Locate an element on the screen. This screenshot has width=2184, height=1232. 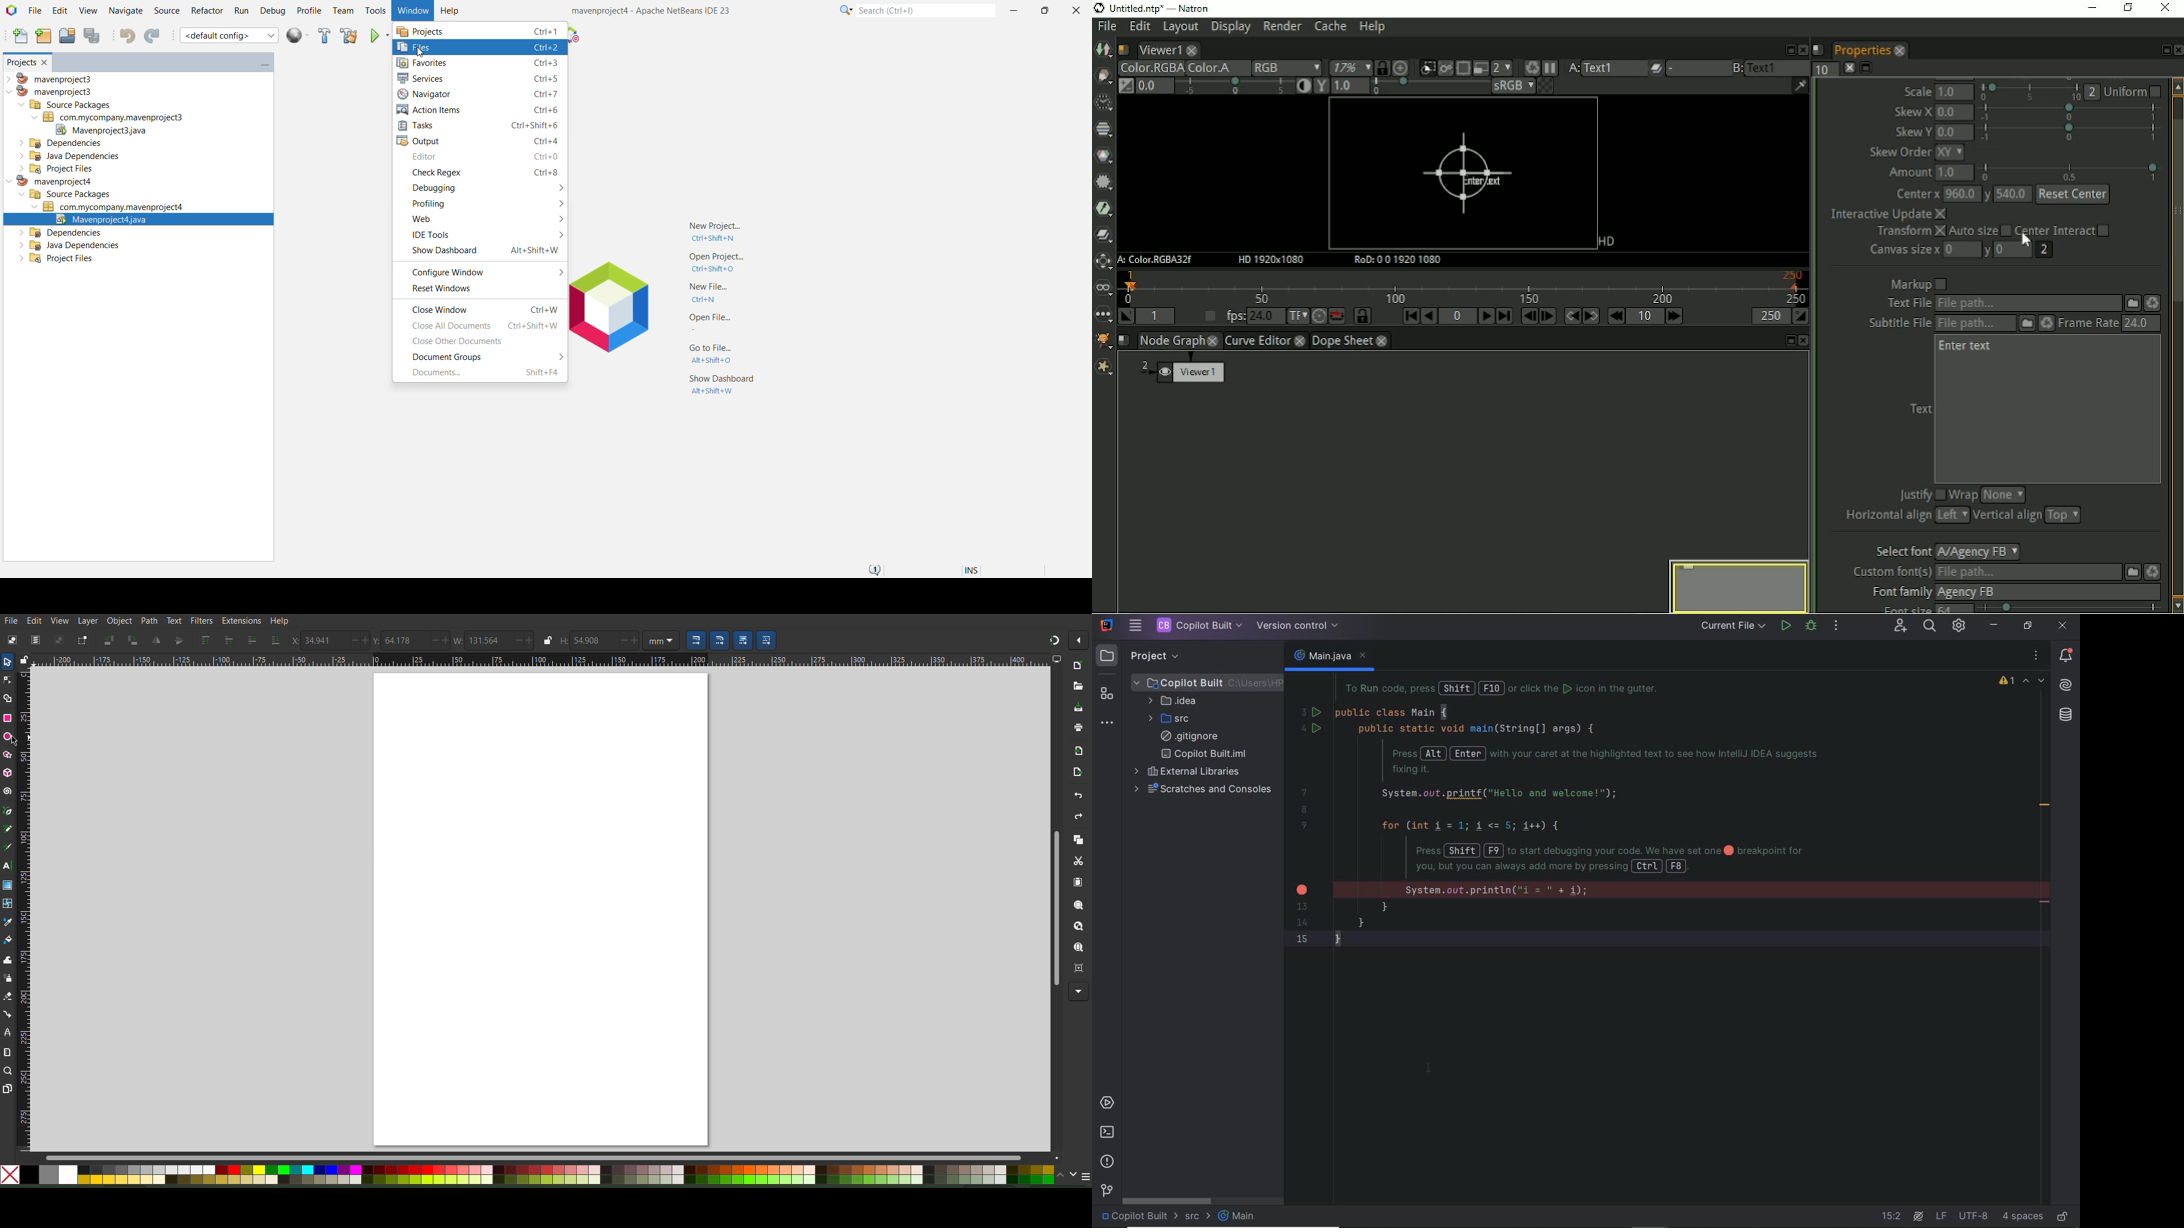
File is located at coordinates (11, 621).